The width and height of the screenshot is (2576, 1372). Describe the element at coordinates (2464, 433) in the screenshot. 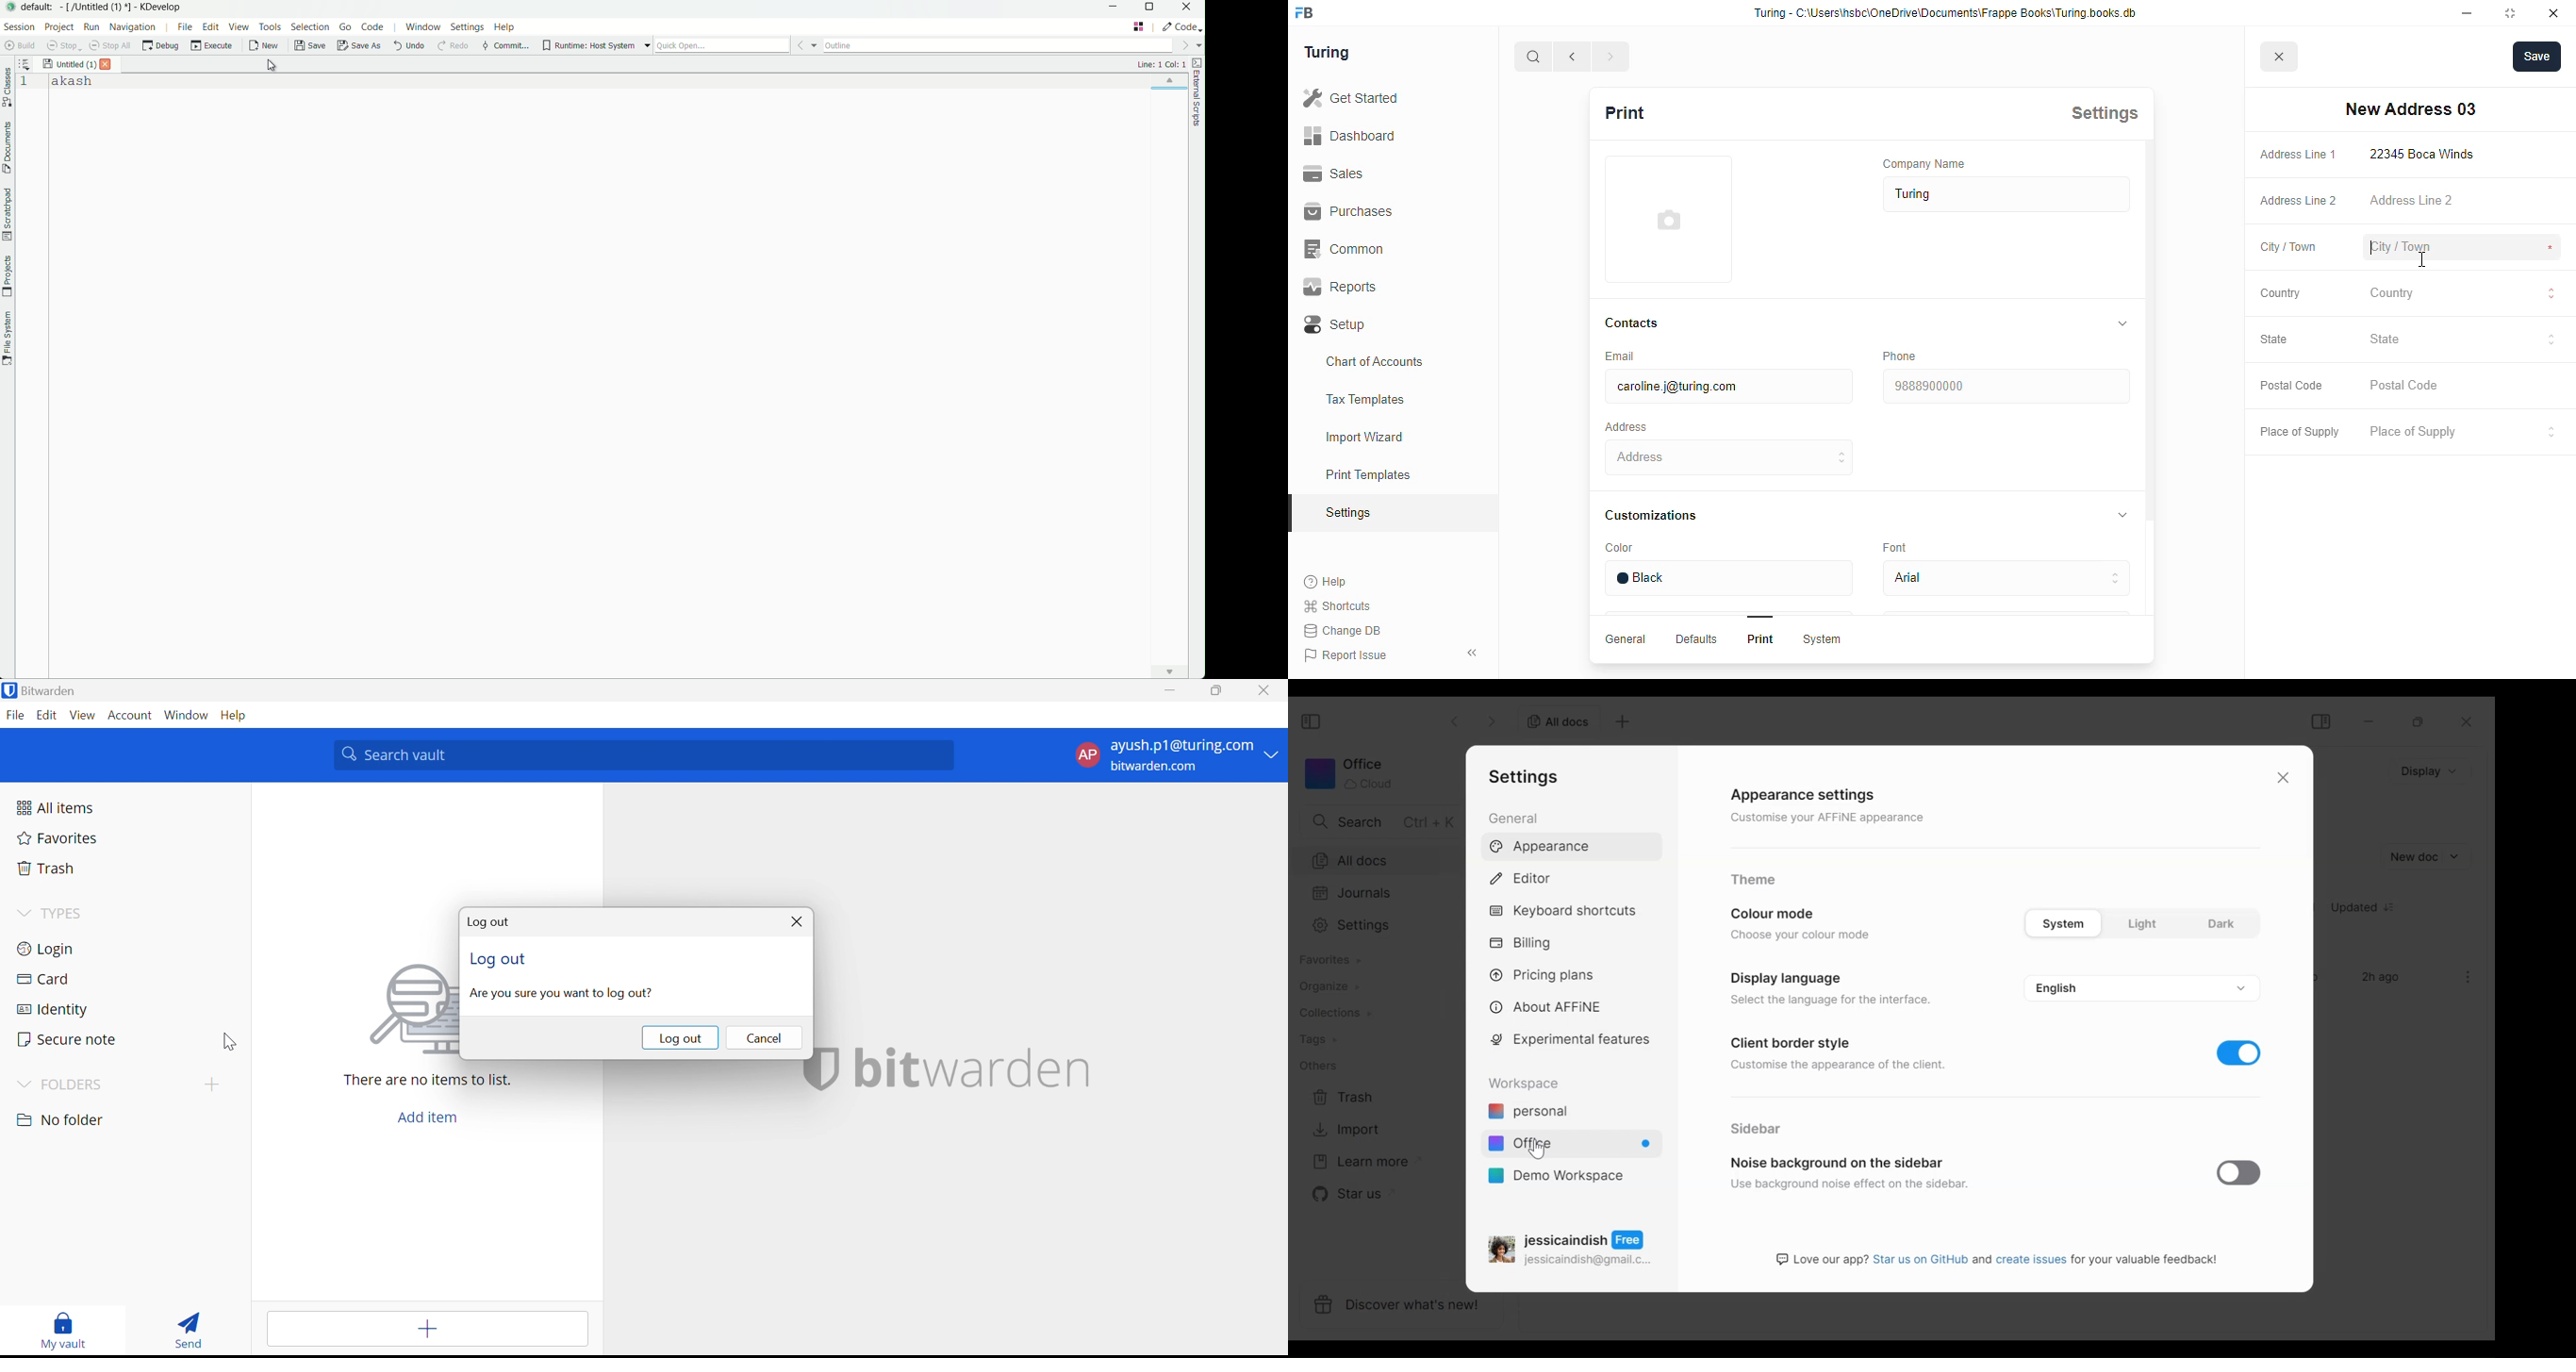

I see `place of supply` at that location.